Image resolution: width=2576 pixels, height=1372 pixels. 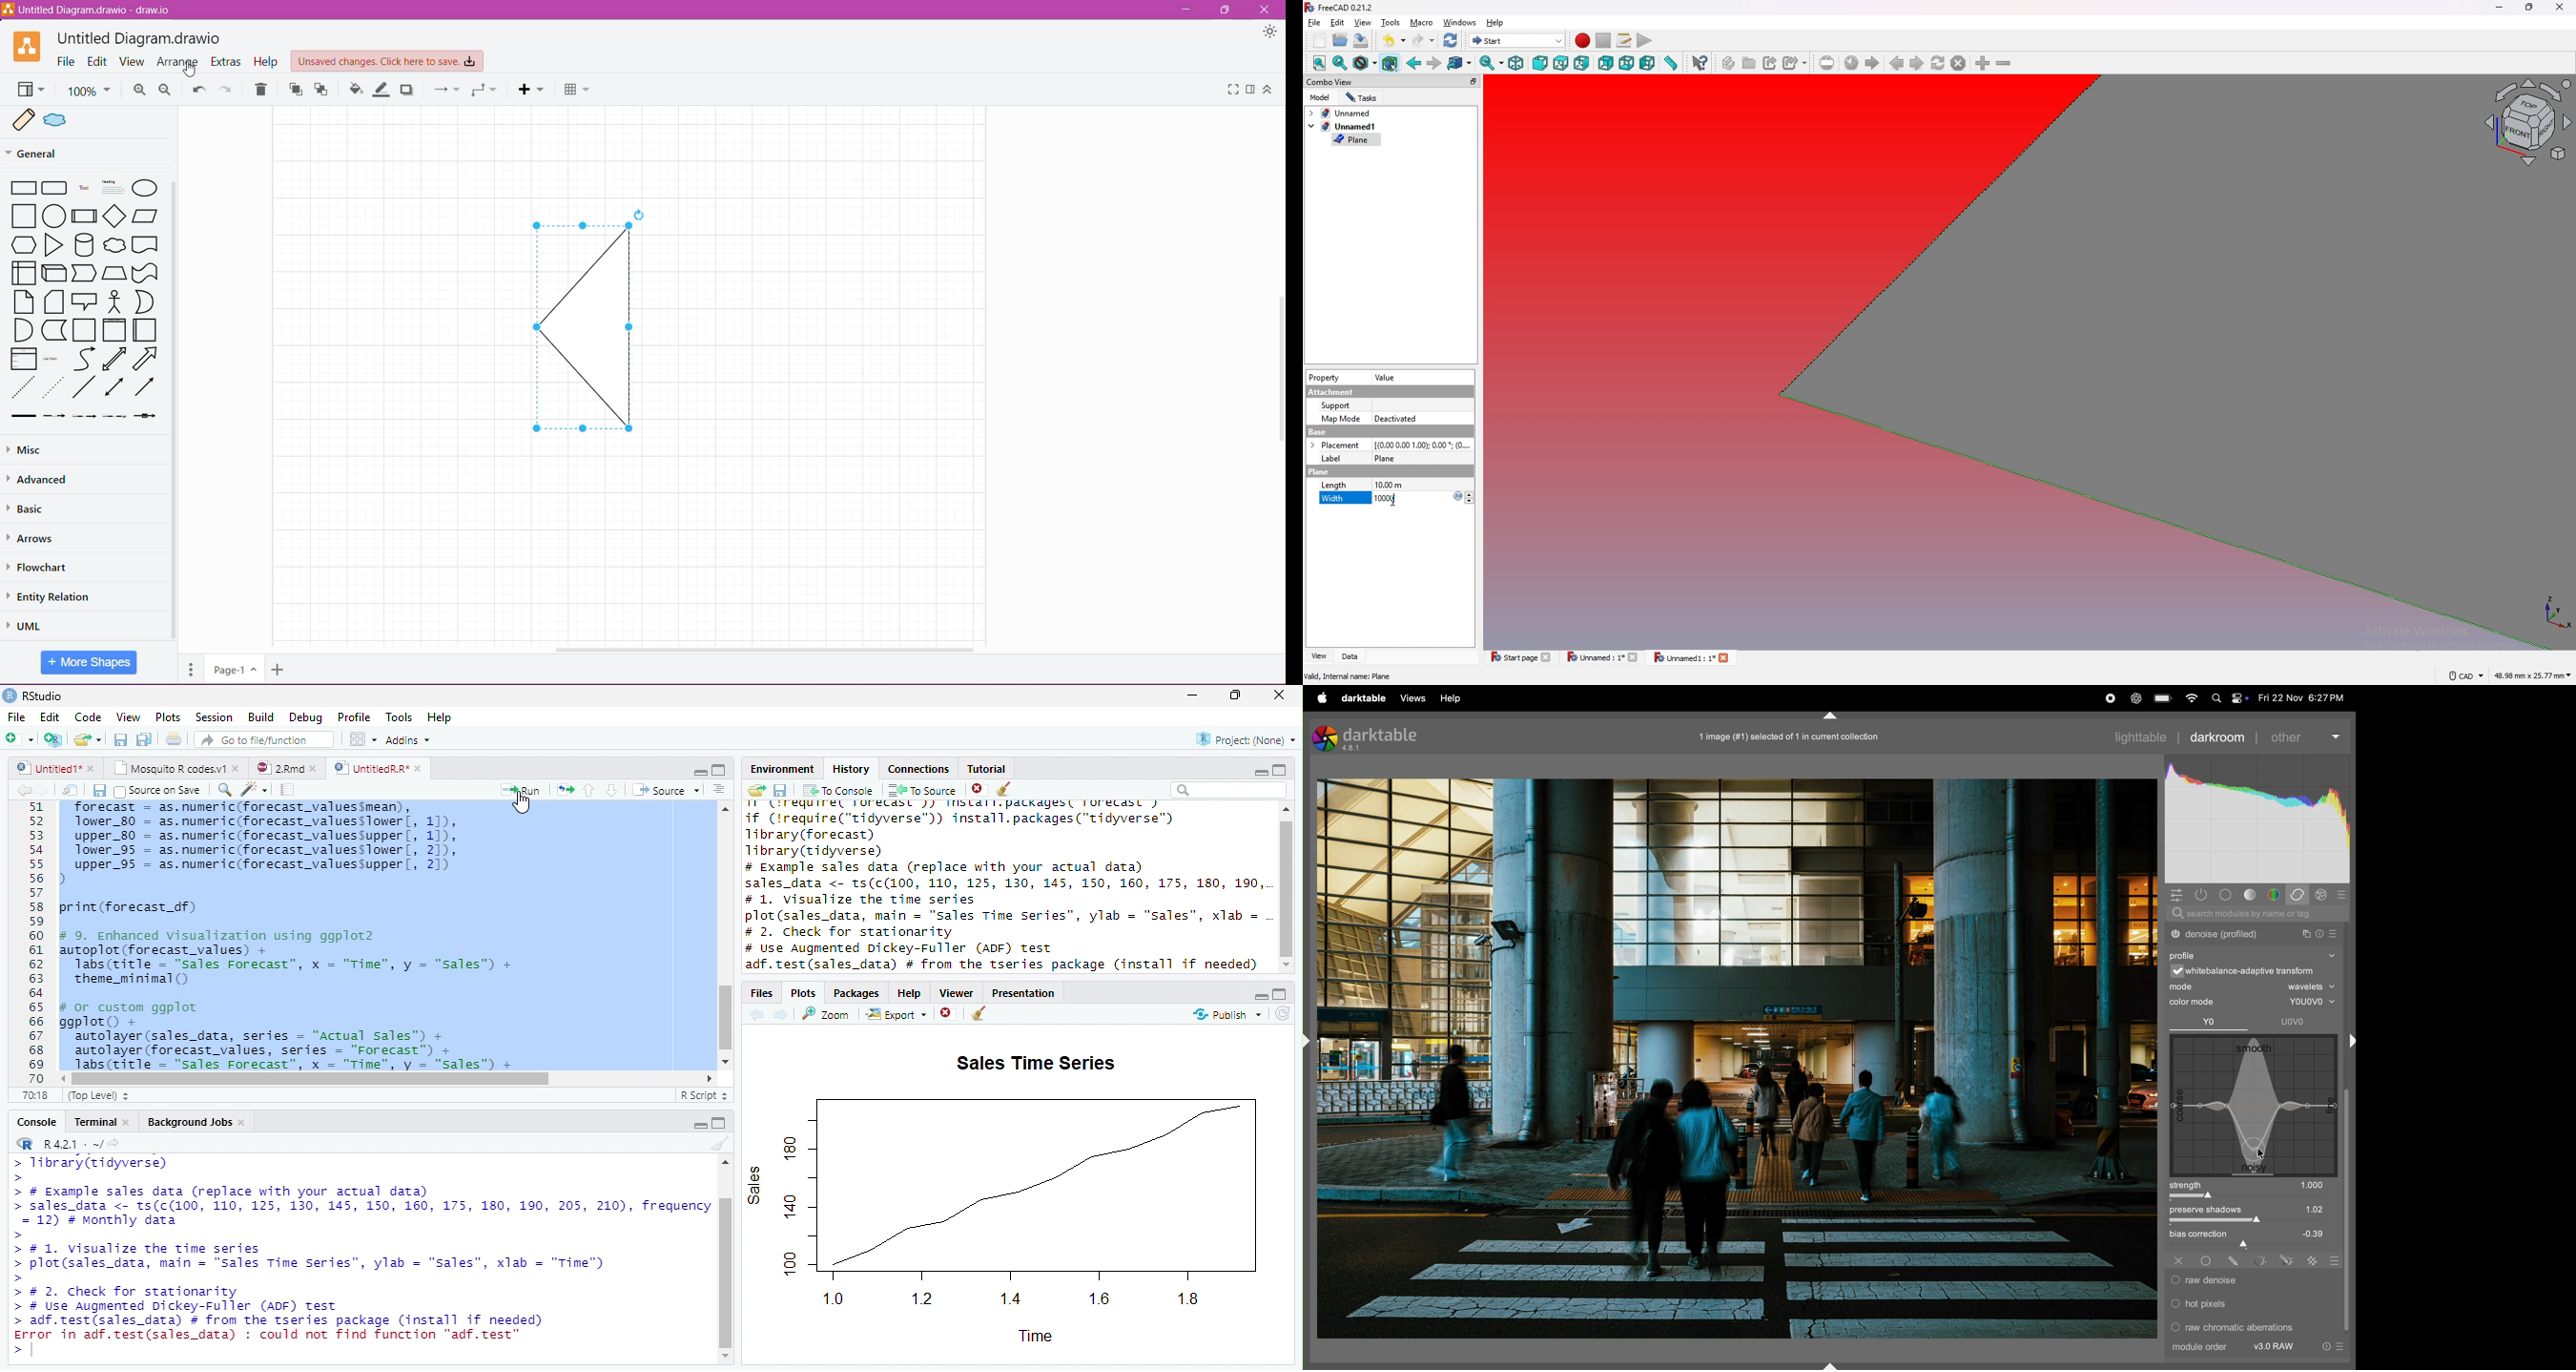 What do you see at coordinates (43, 790) in the screenshot?
I see `Next` at bounding box center [43, 790].